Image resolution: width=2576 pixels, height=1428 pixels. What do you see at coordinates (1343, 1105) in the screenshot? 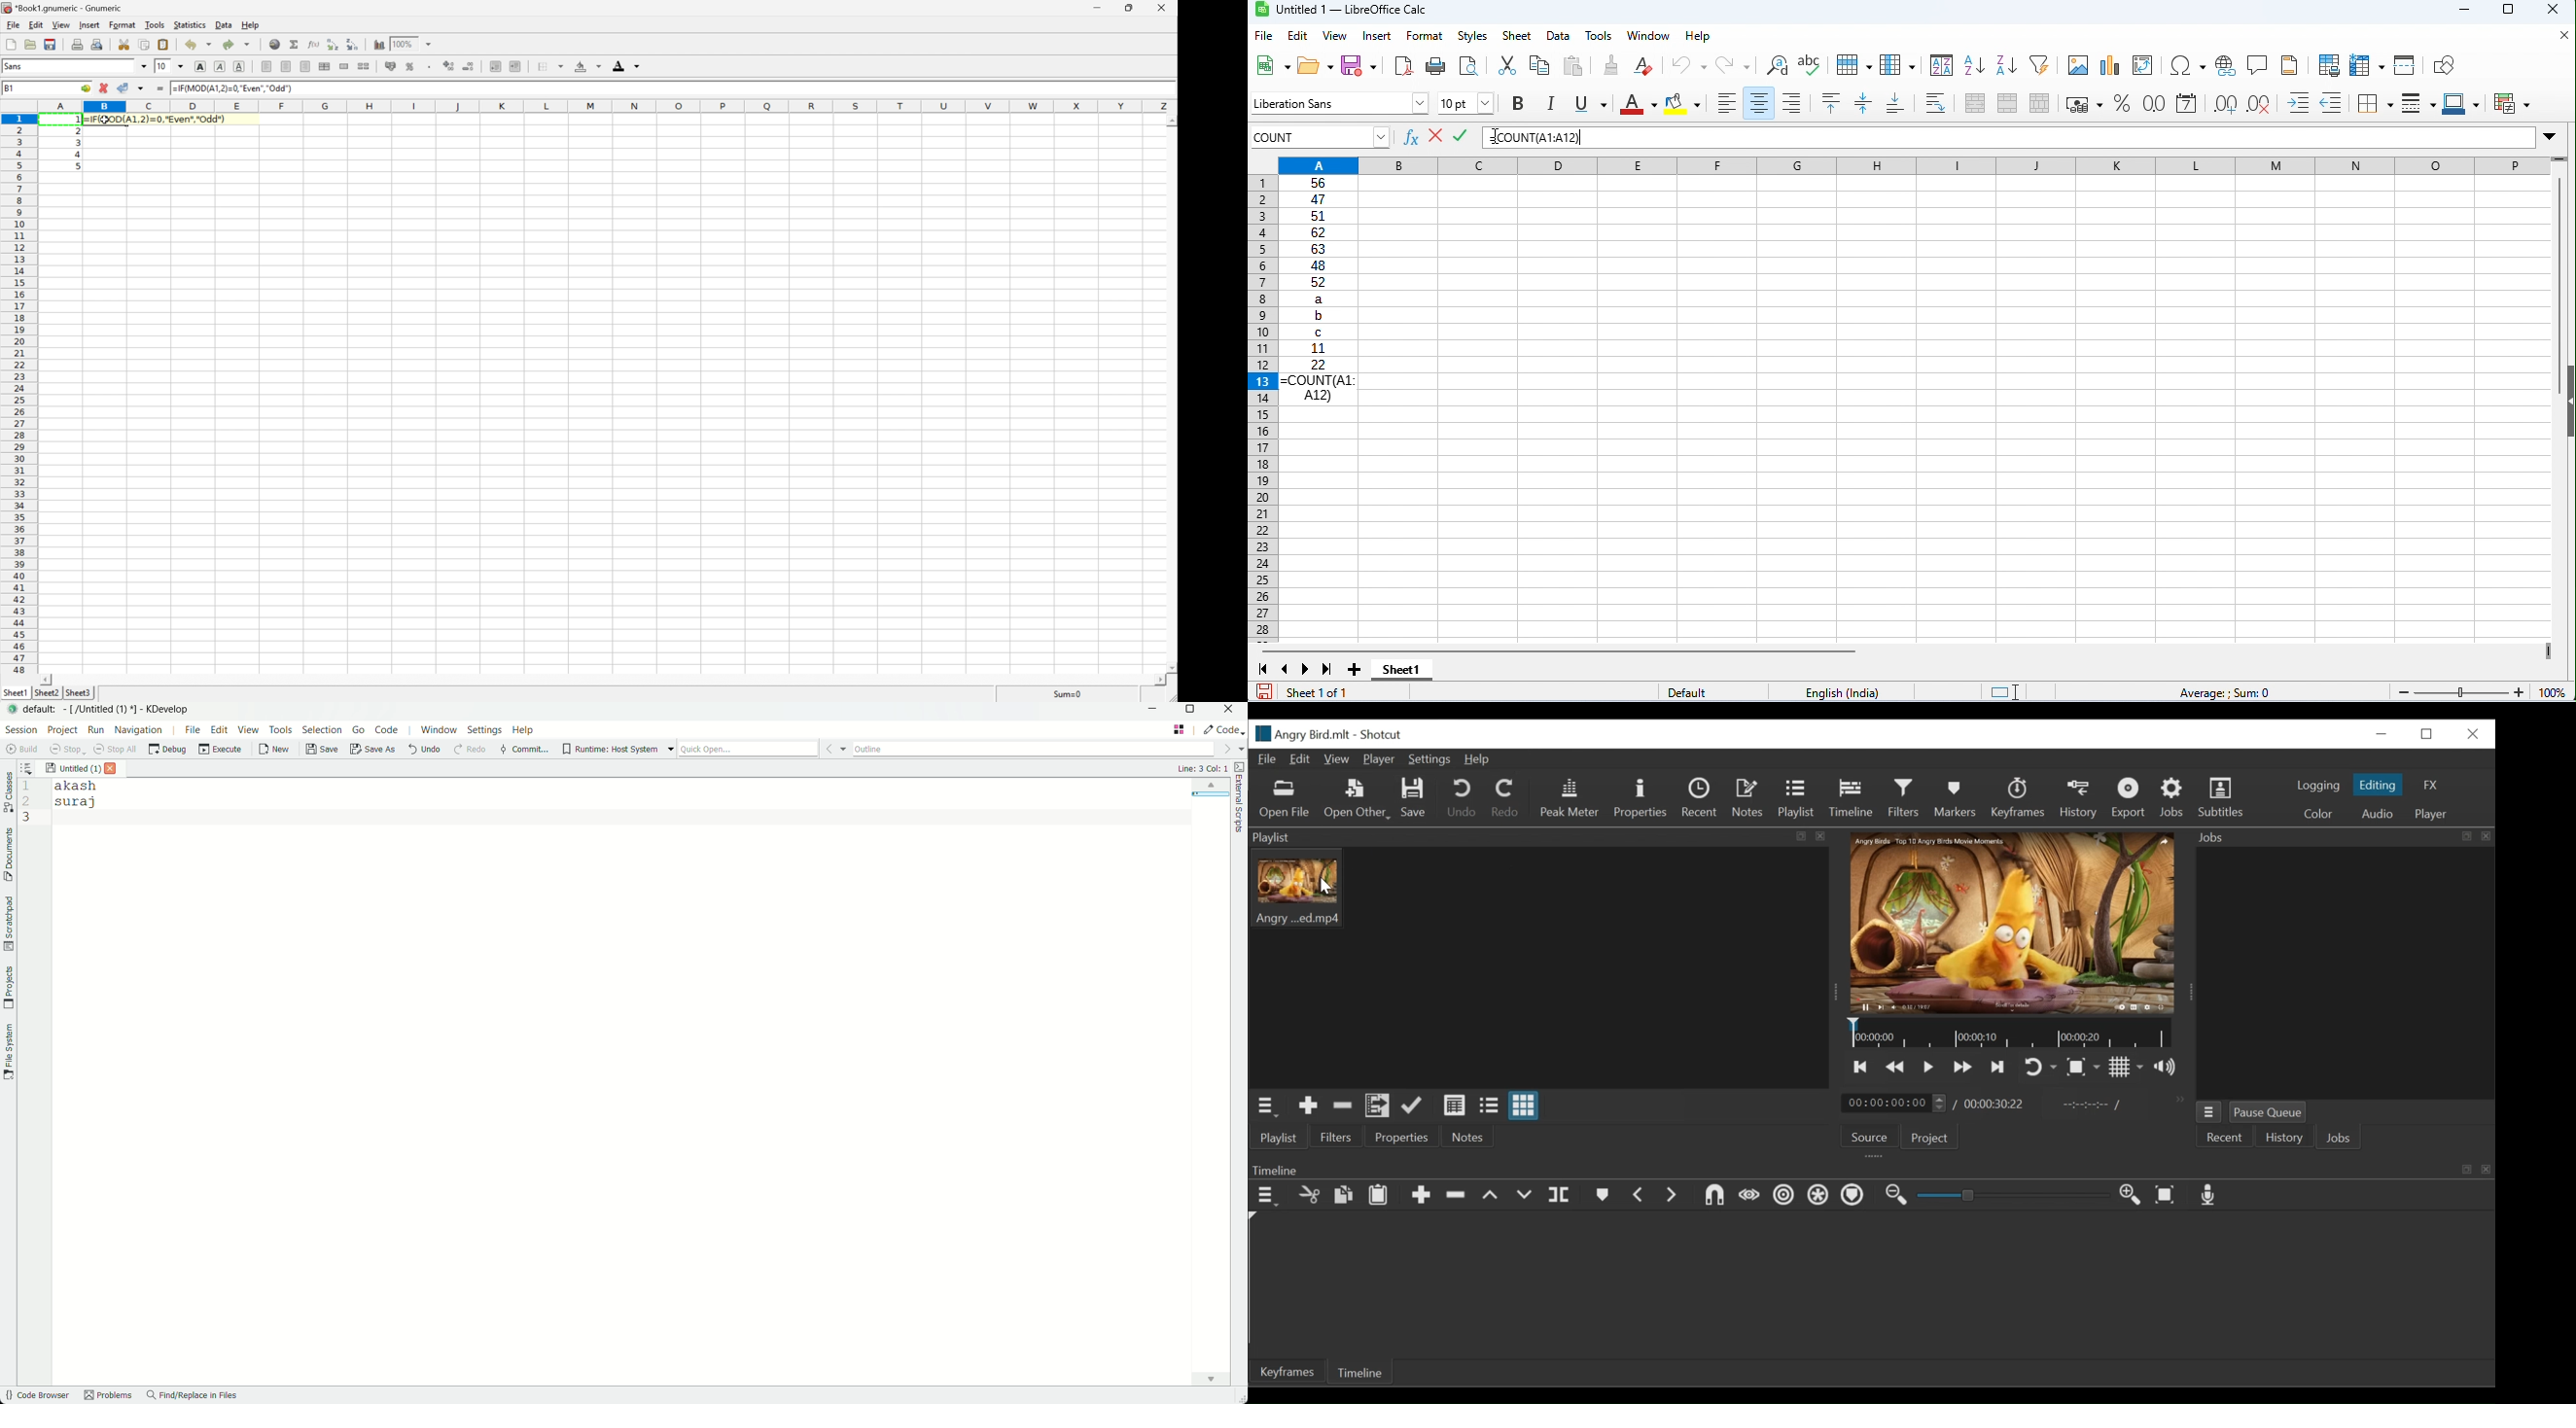
I see `Remove cut` at bounding box center [1343, 1105].